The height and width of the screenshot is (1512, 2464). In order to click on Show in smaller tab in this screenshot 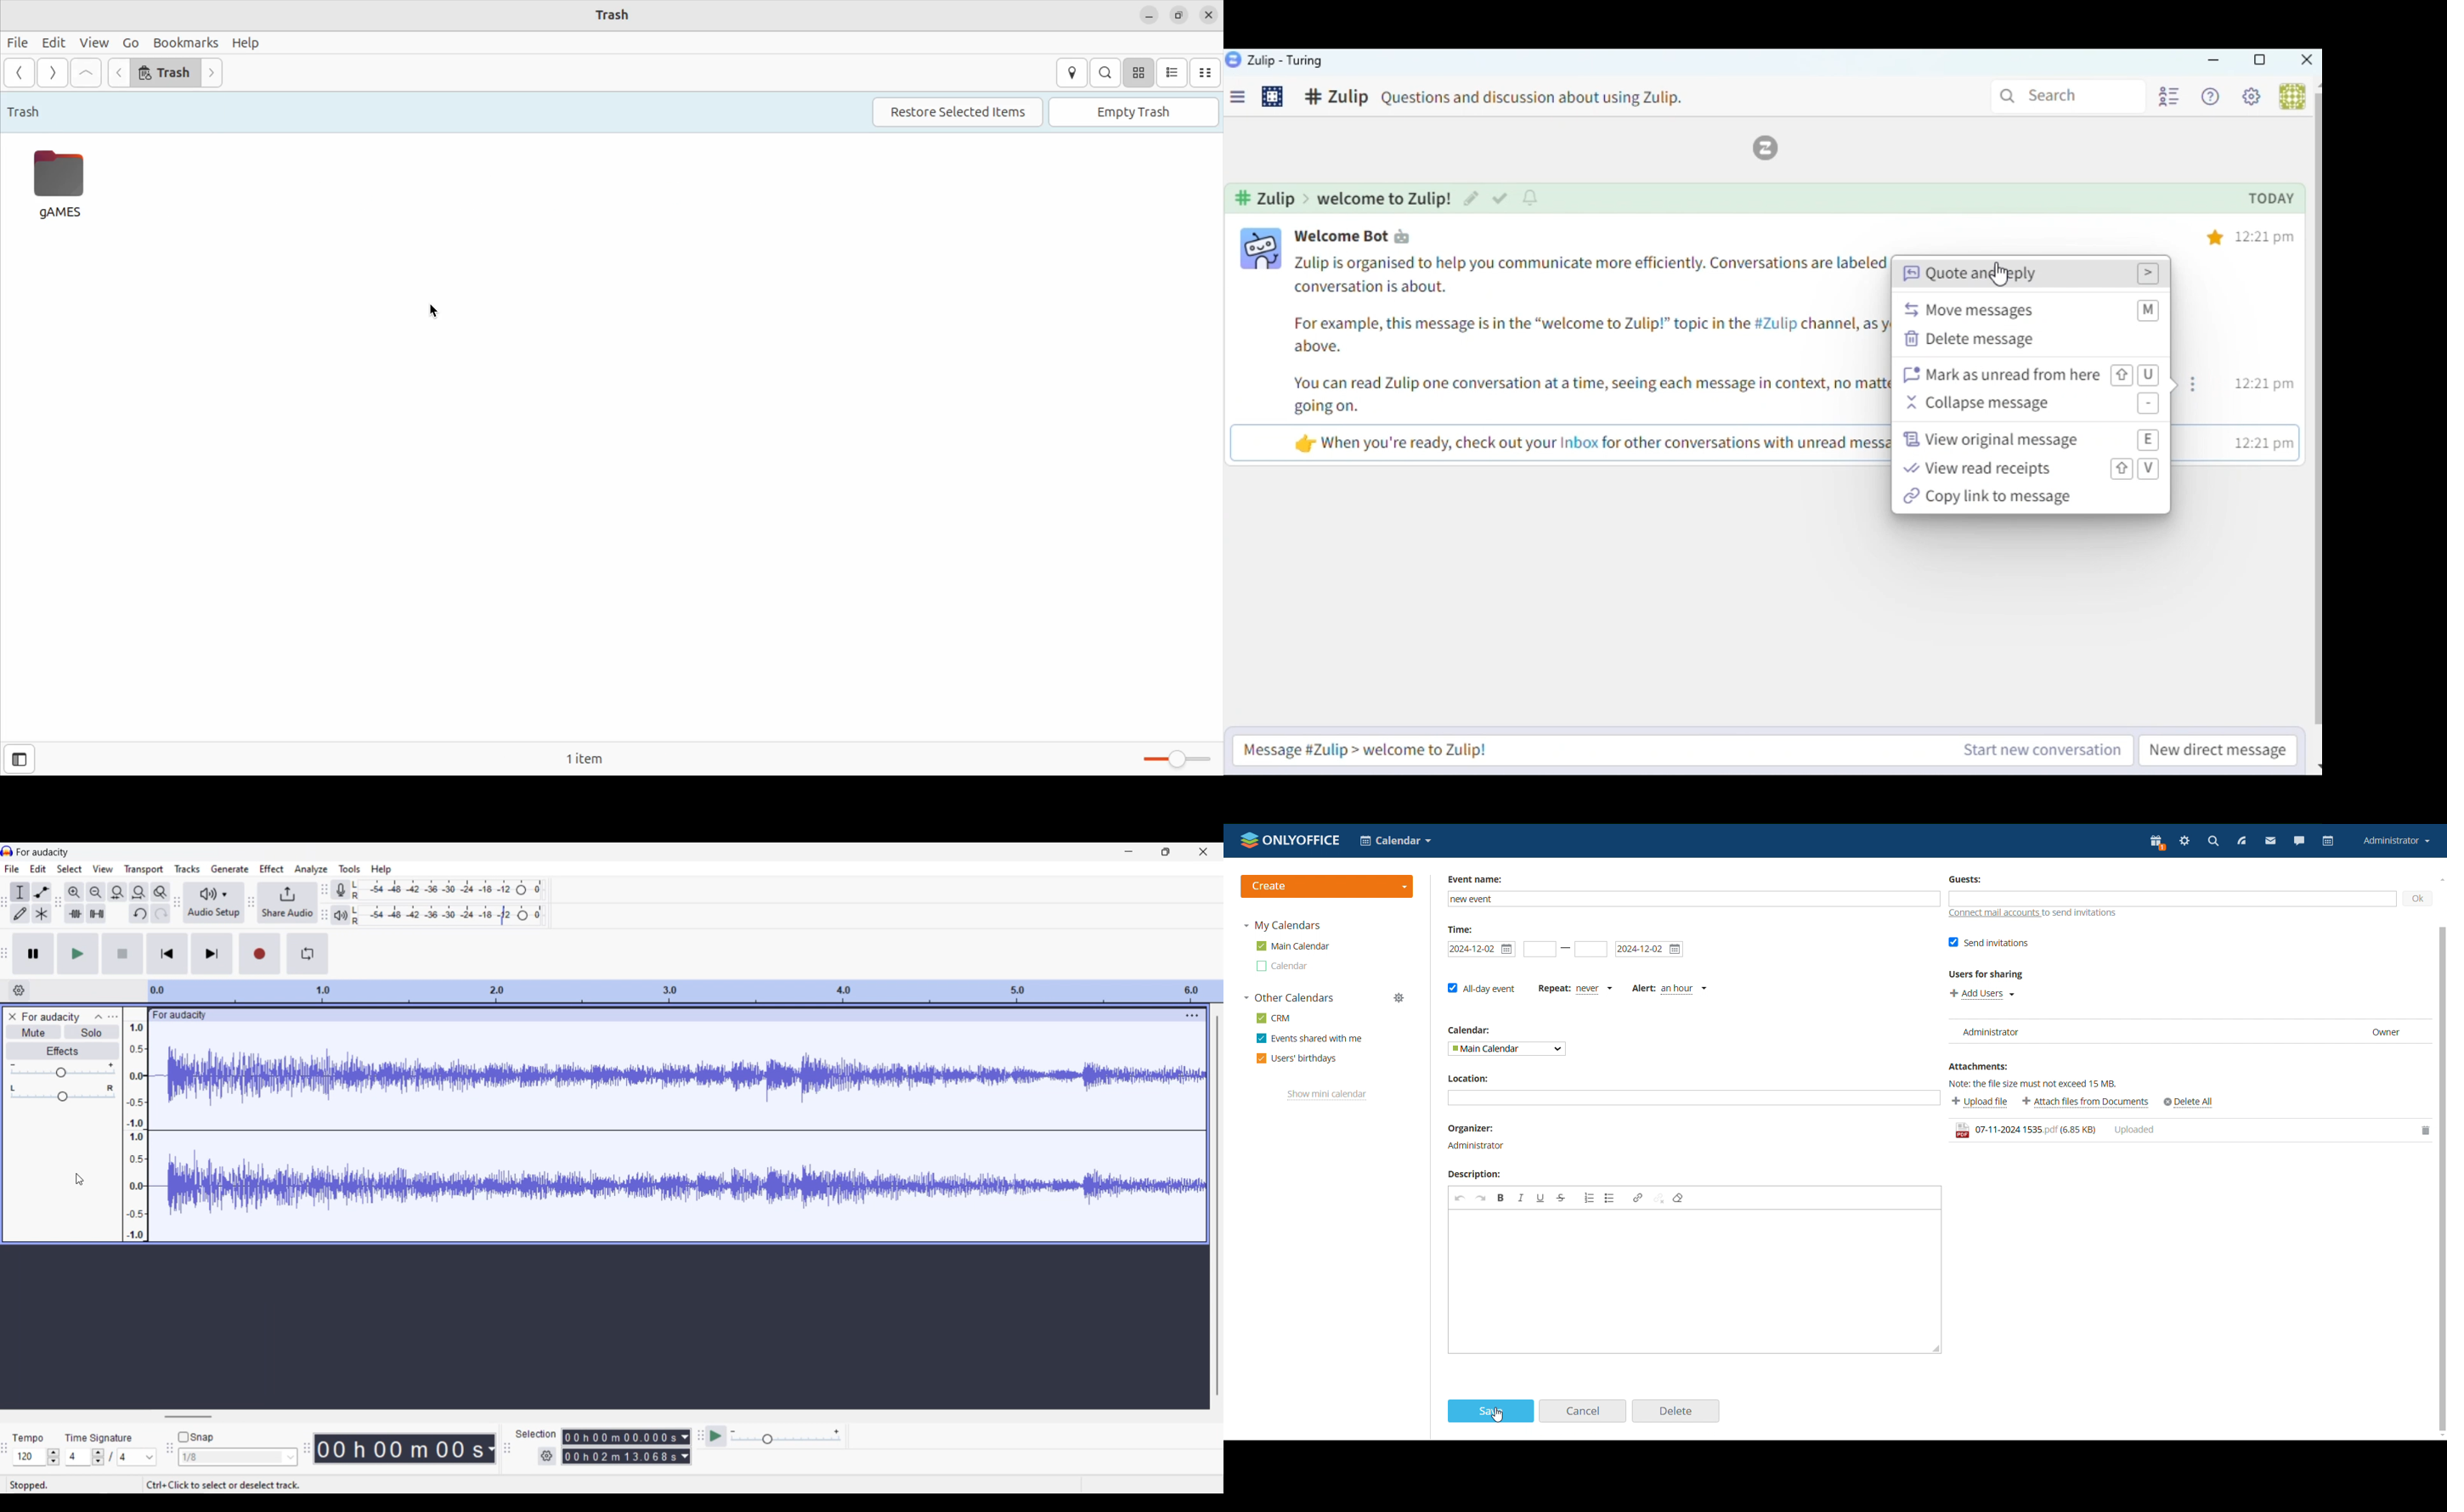, I will do `click(1166, 852)`.